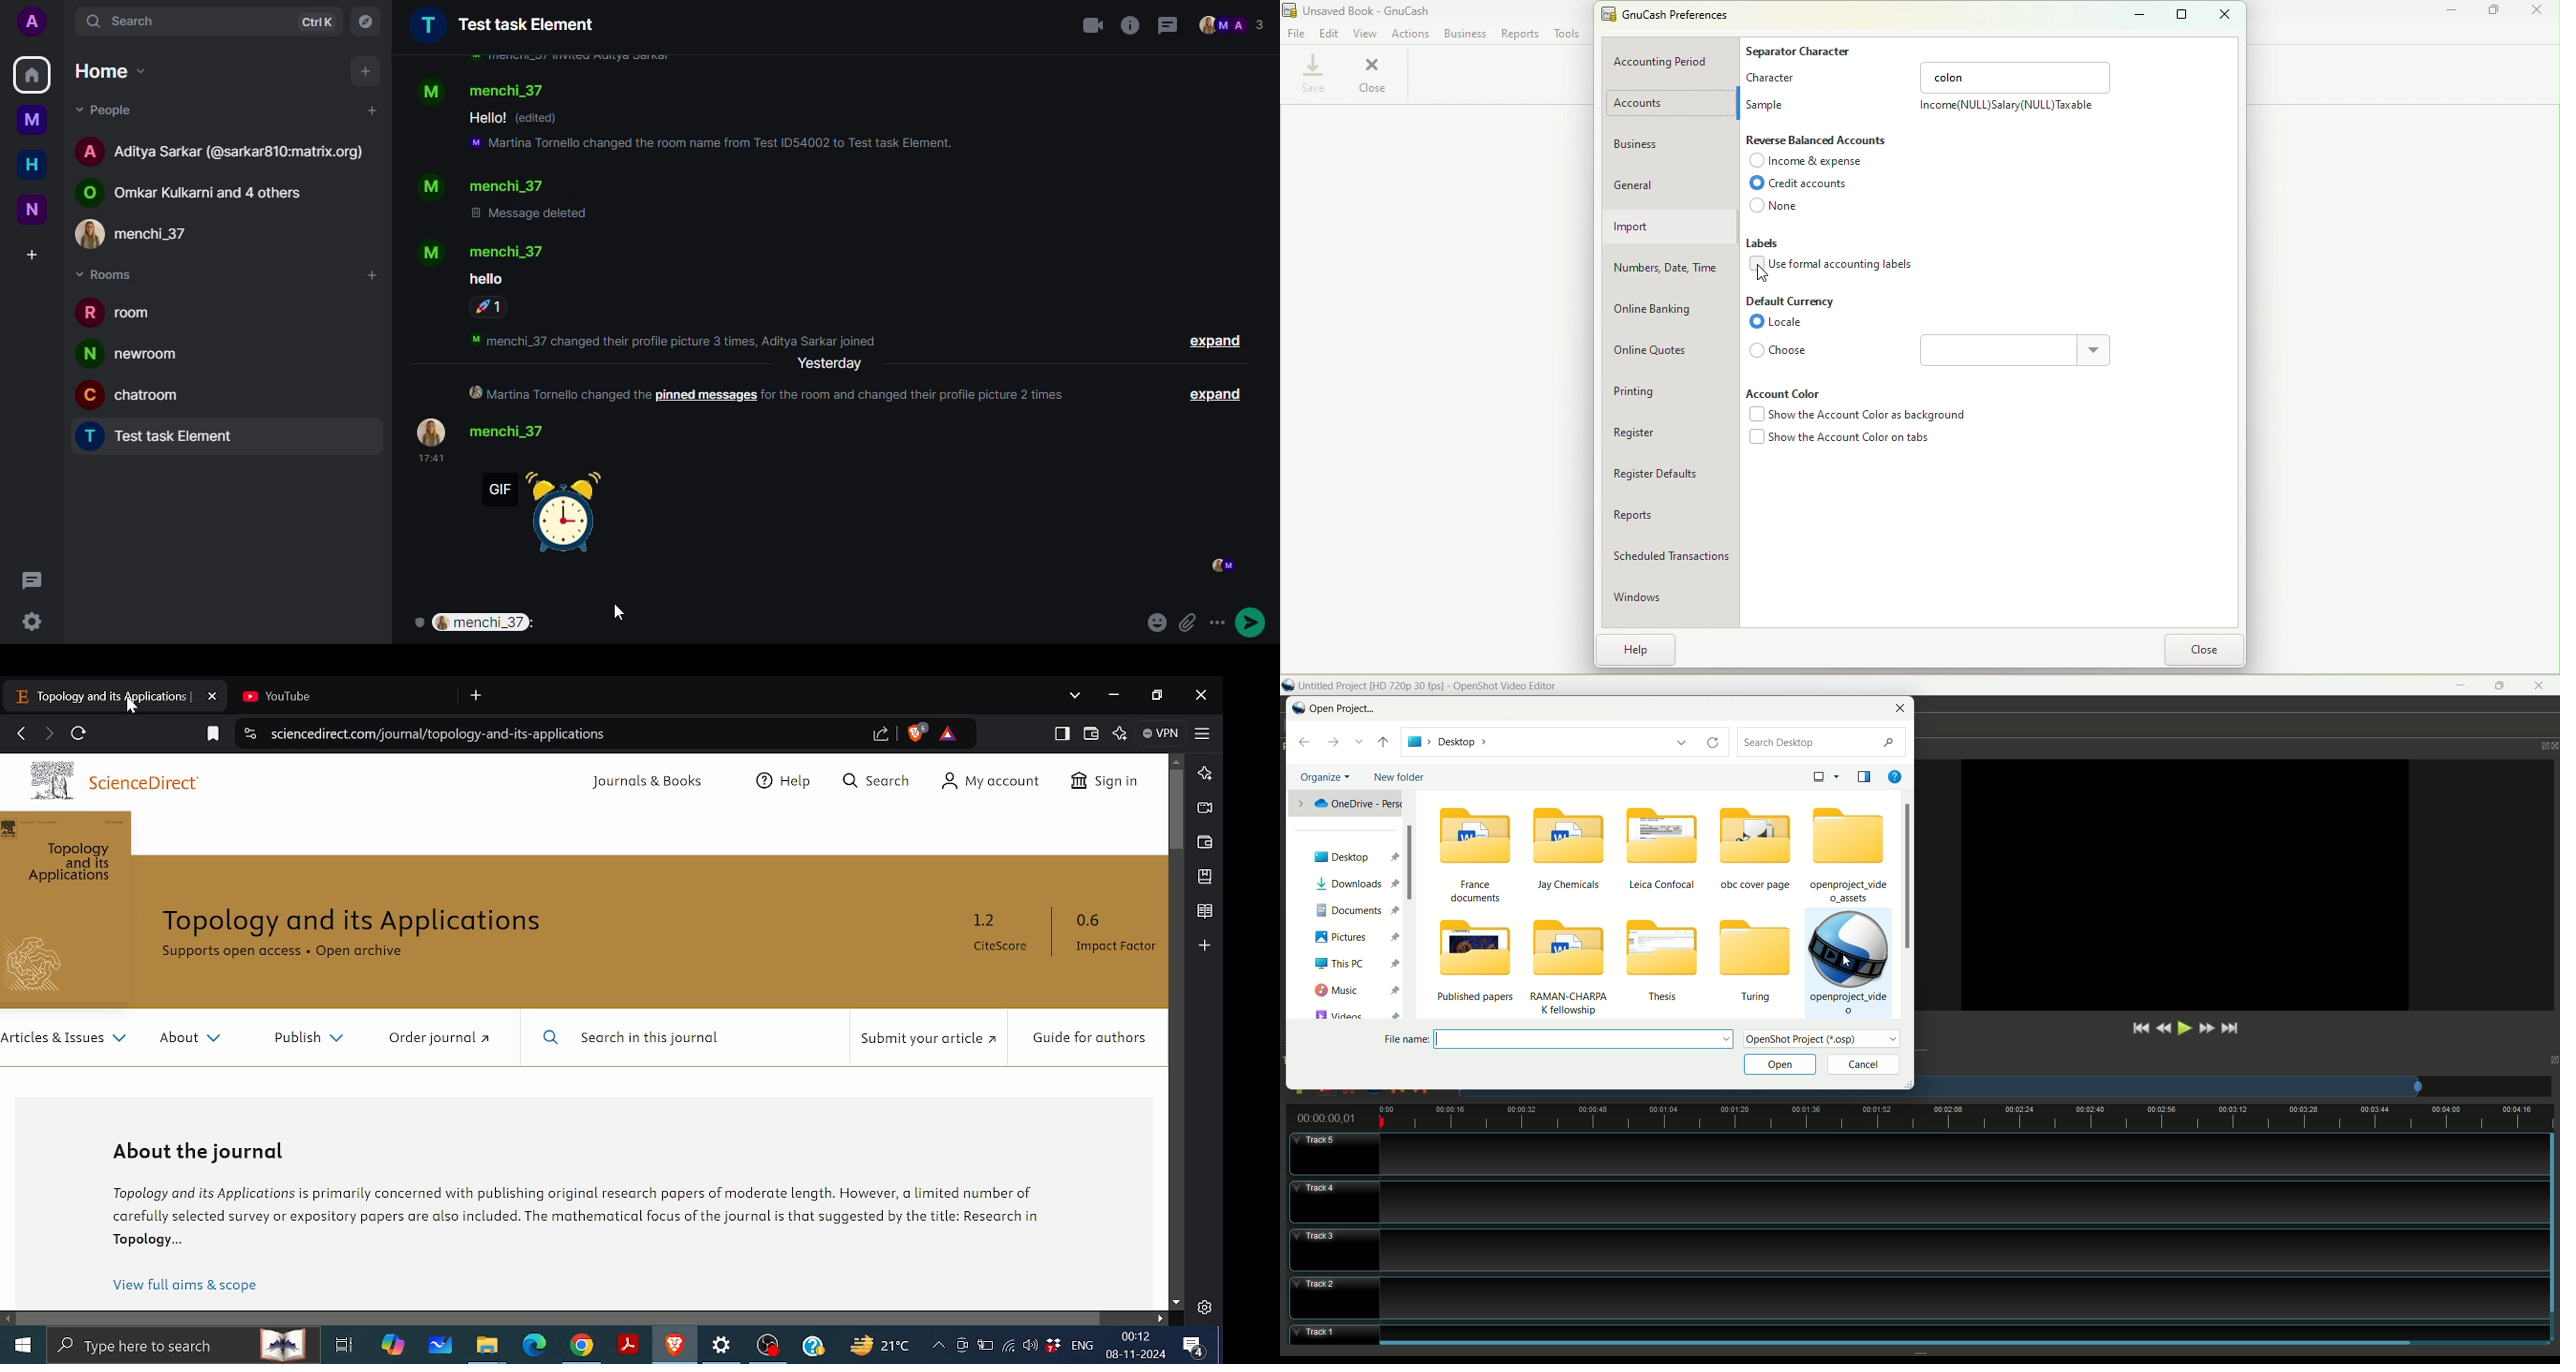 The height and width of the screenshot is (1372, 2576). What do you see at coordinates (1801, 49) in the screenshot?
I see `Separate character` at bounding box center [1801, 49].